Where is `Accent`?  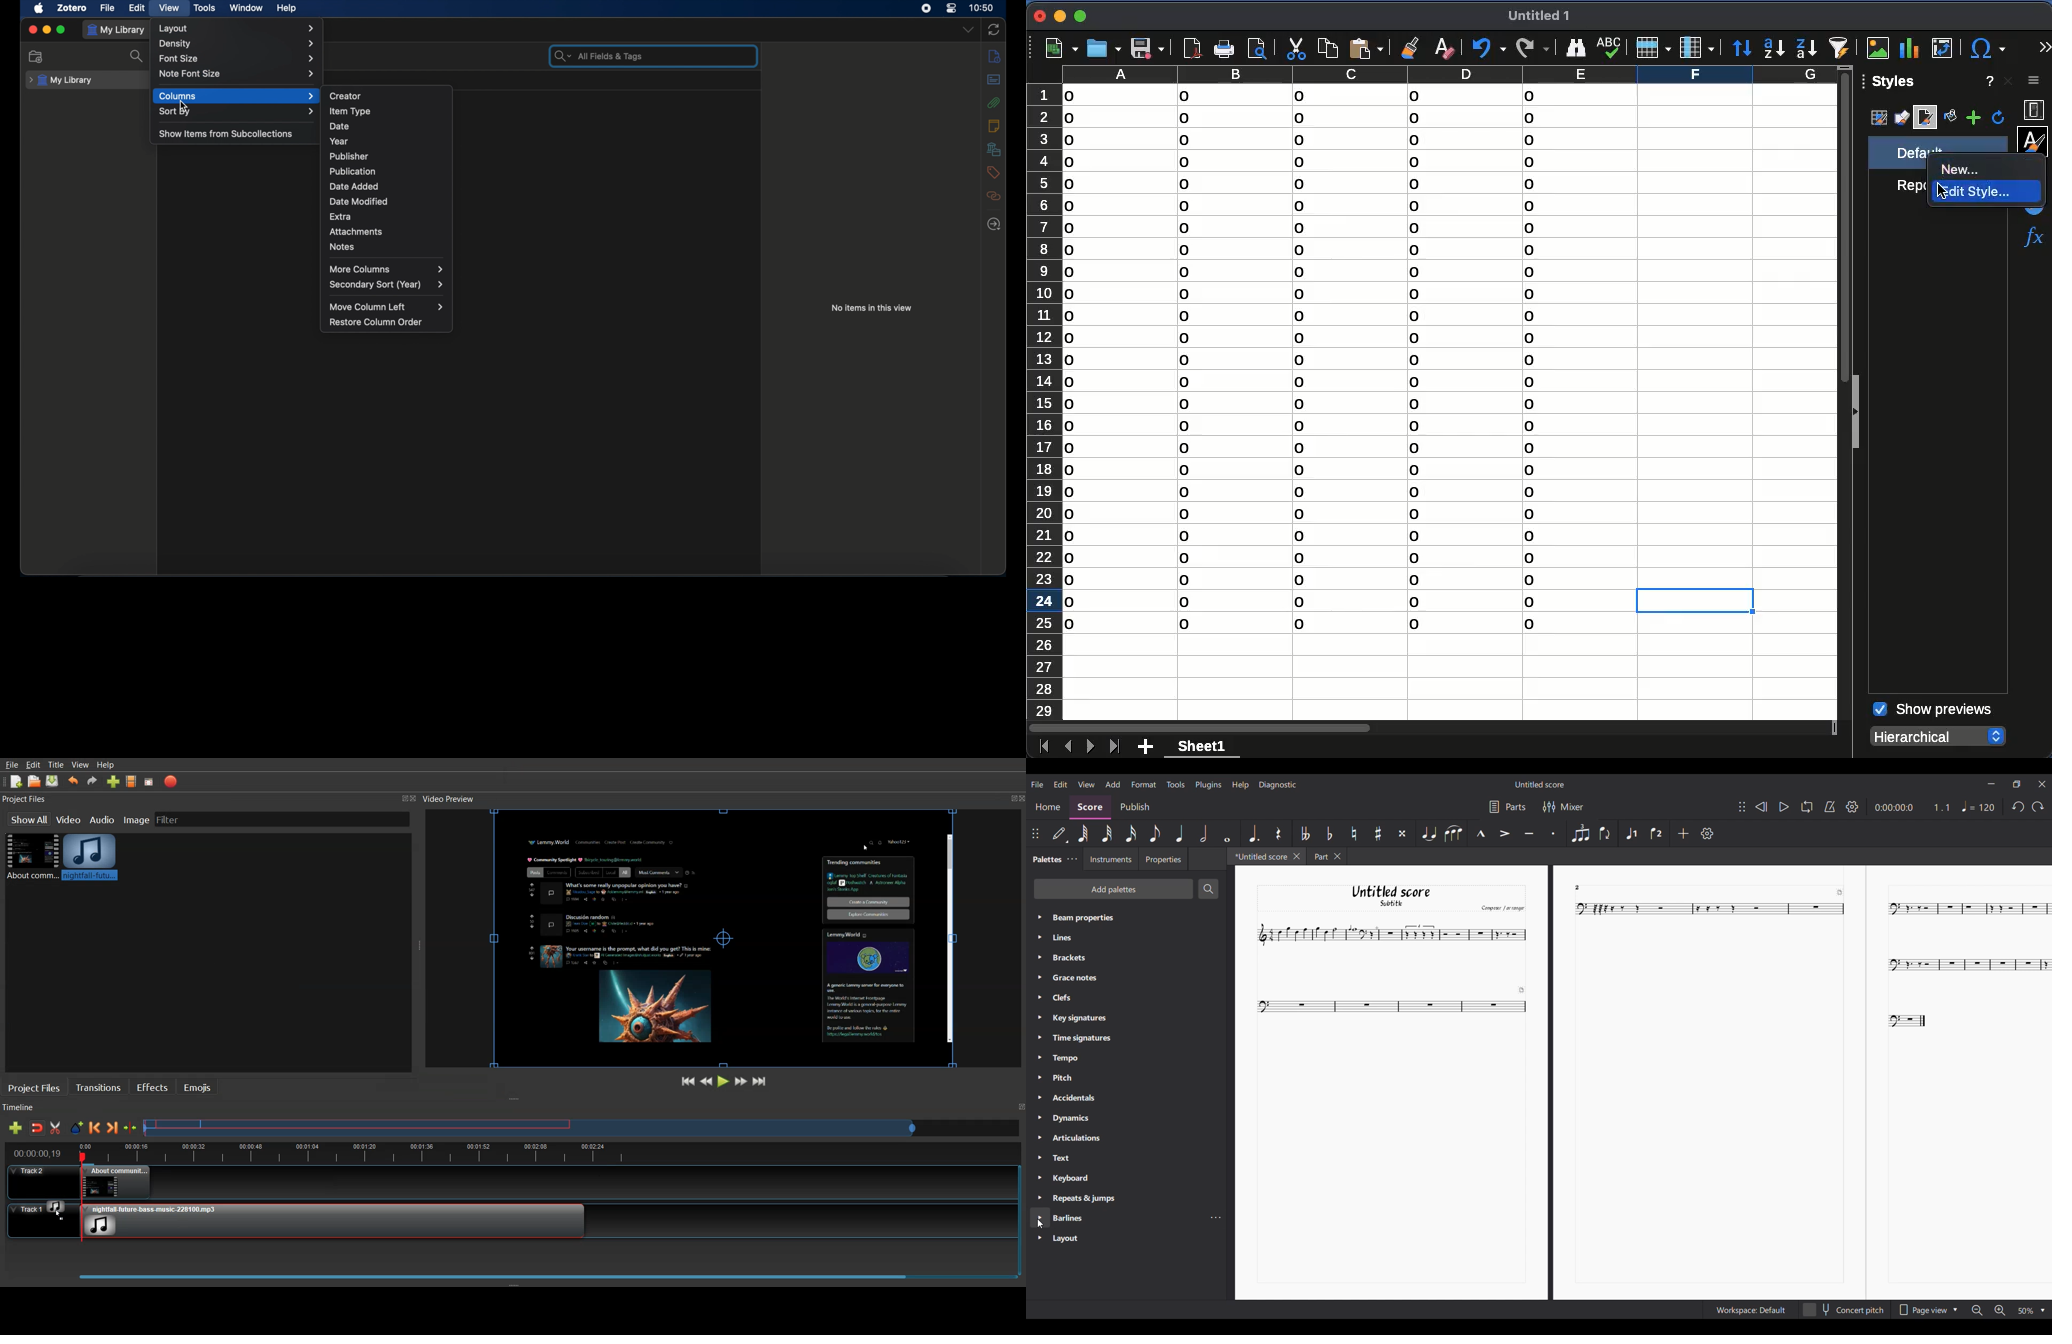
Accent is located at coordinates (1505, 833).